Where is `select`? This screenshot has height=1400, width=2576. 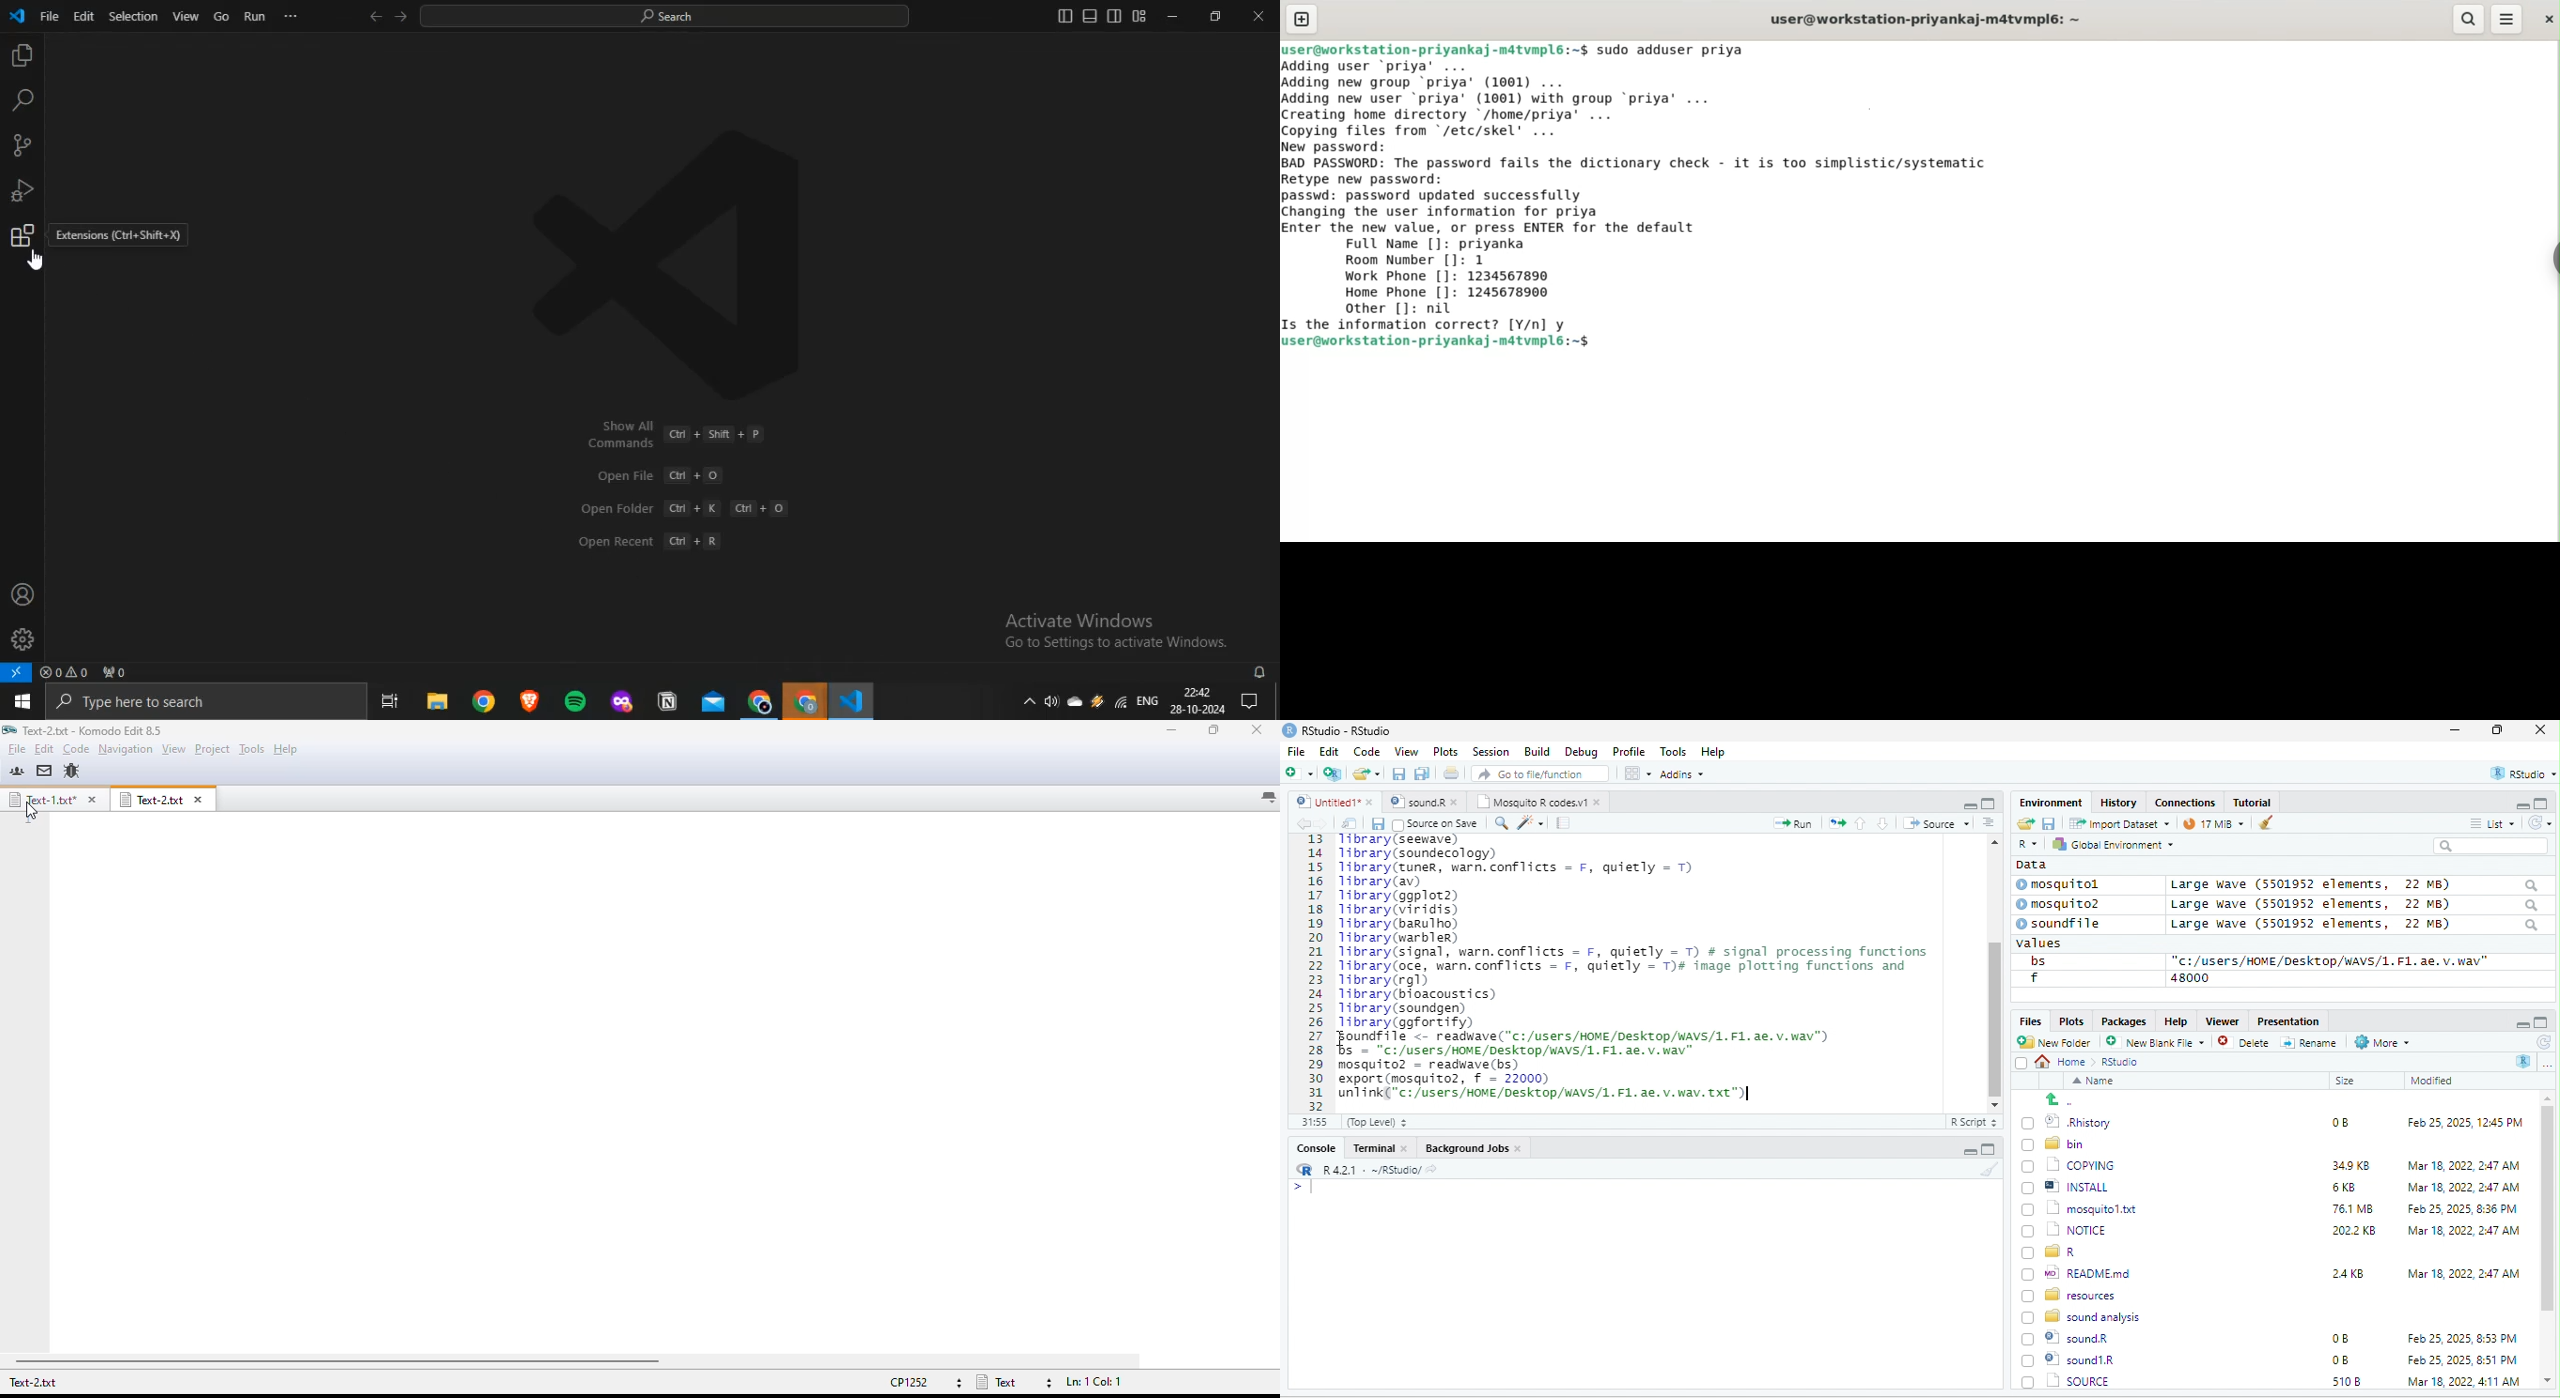
select is located at coordinates (2023, 1067).